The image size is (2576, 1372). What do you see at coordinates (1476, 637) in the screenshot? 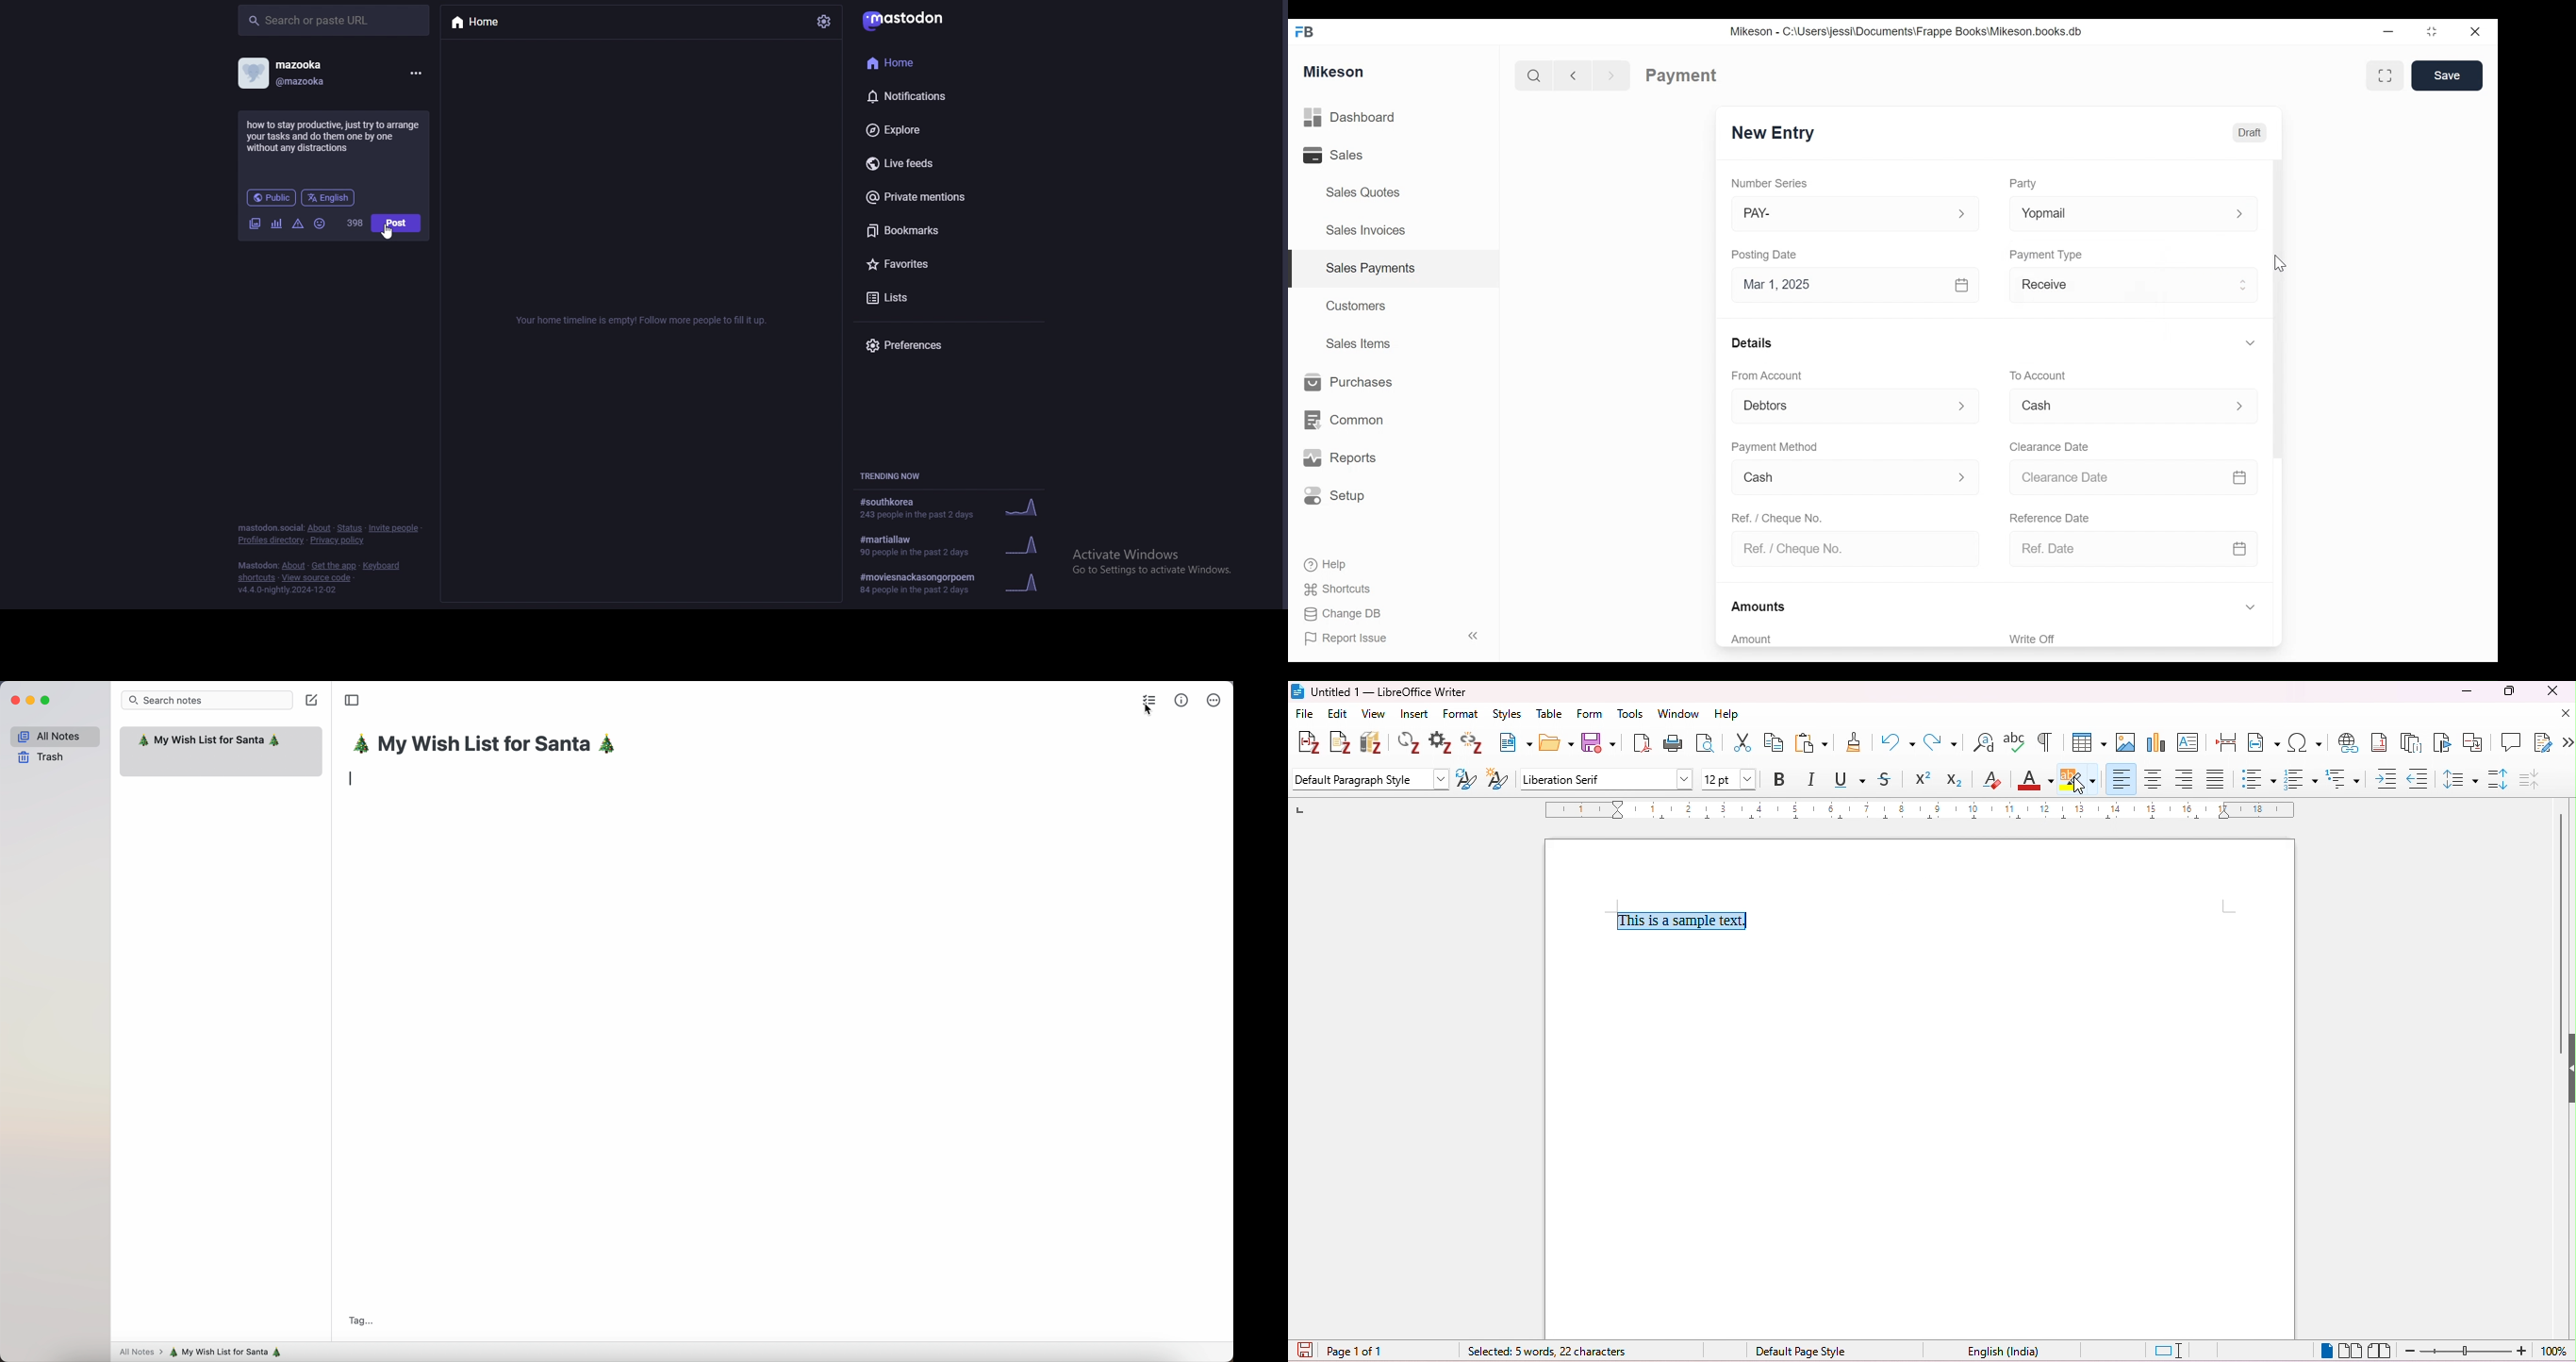
I see `Collapse` at bounding box center [1476, 637].